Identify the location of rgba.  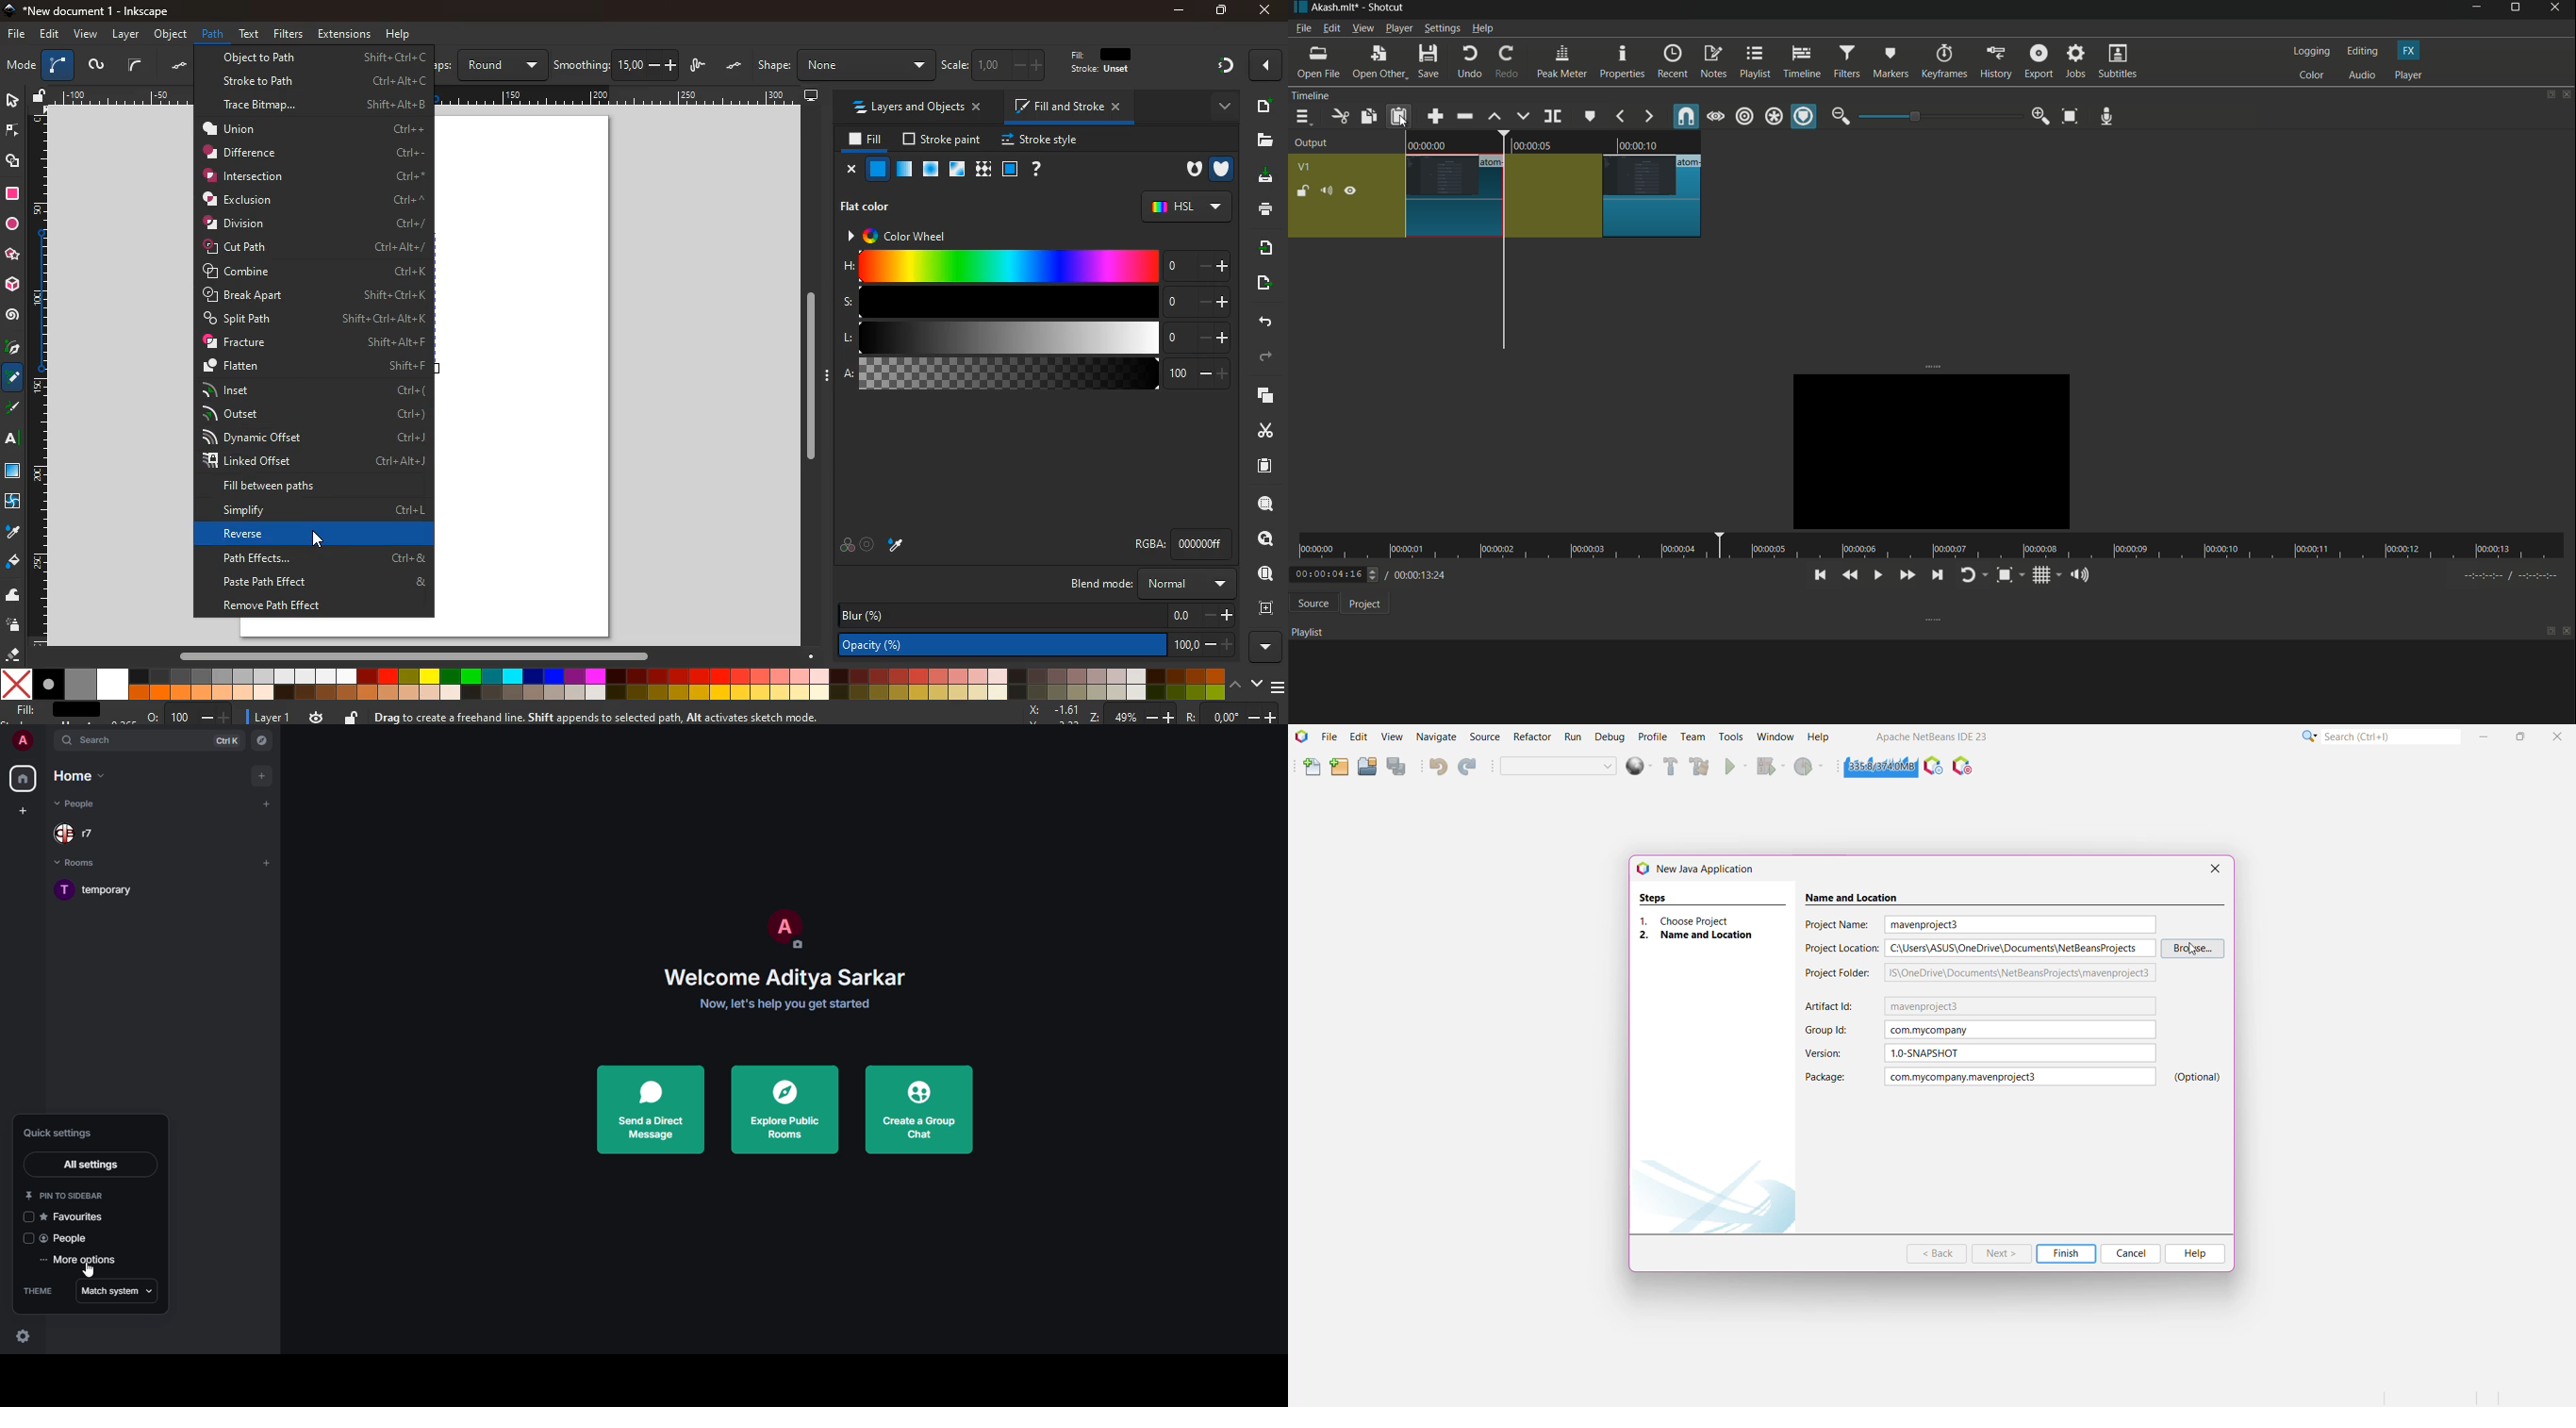
(1181, 544).